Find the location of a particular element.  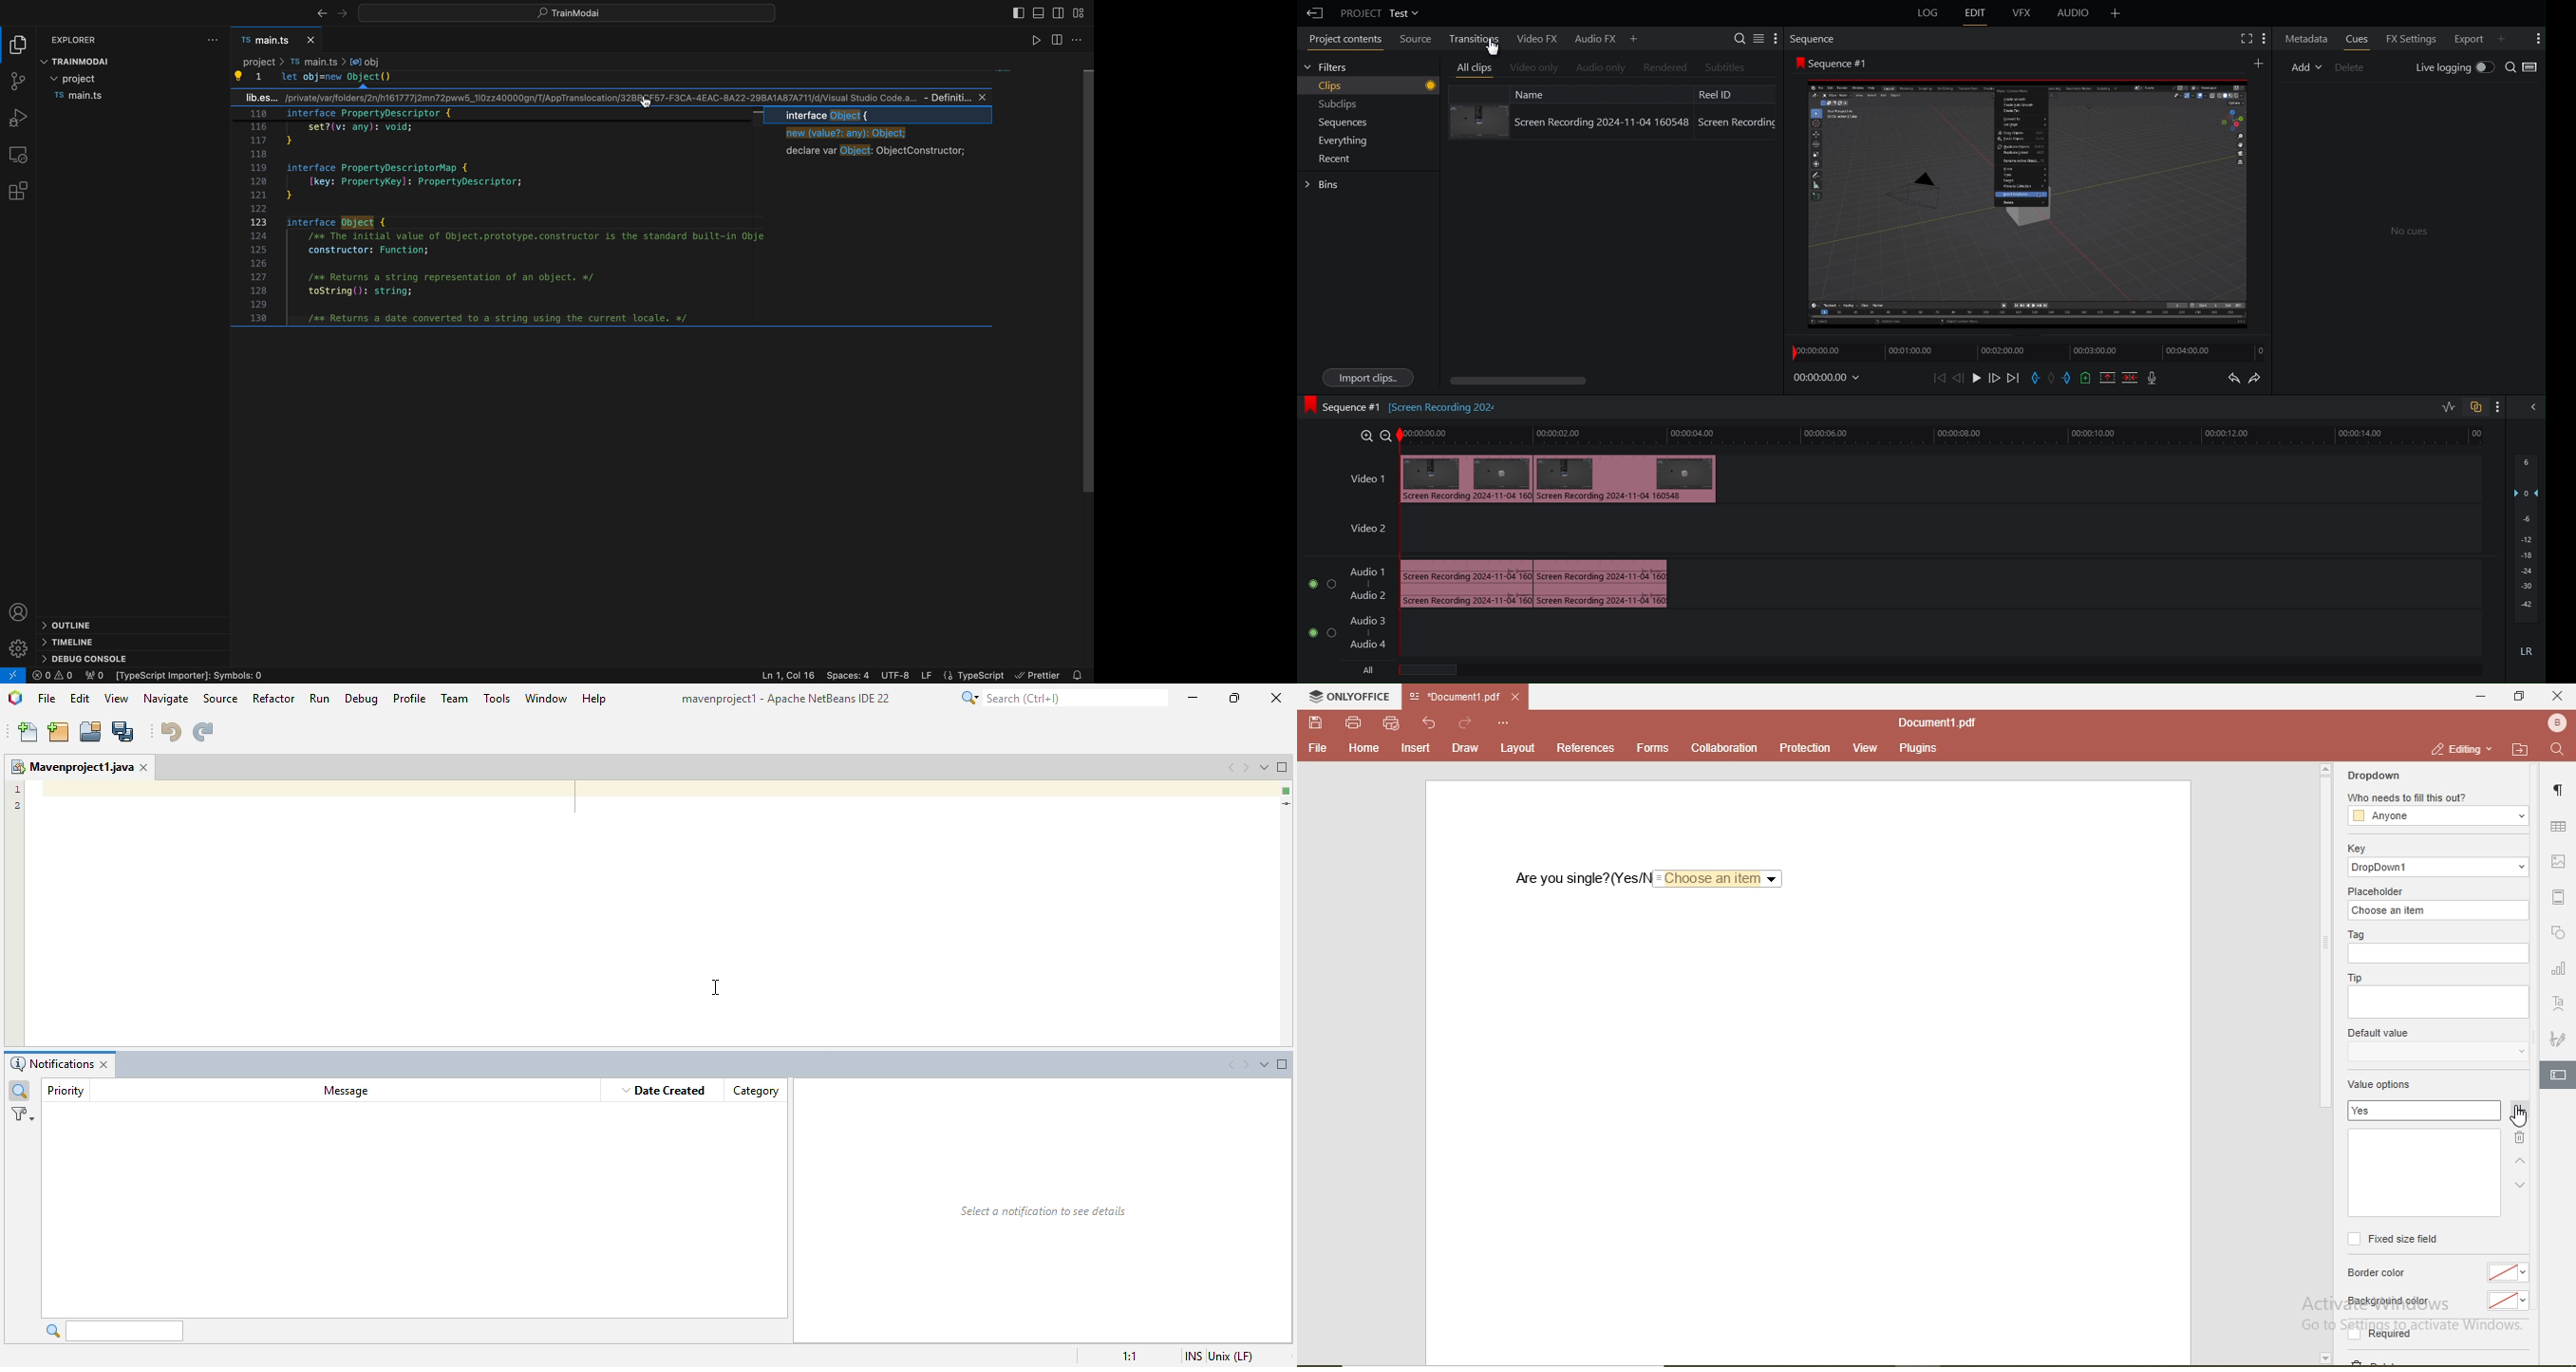

Move Forward is located at coordinates (1994, 379).